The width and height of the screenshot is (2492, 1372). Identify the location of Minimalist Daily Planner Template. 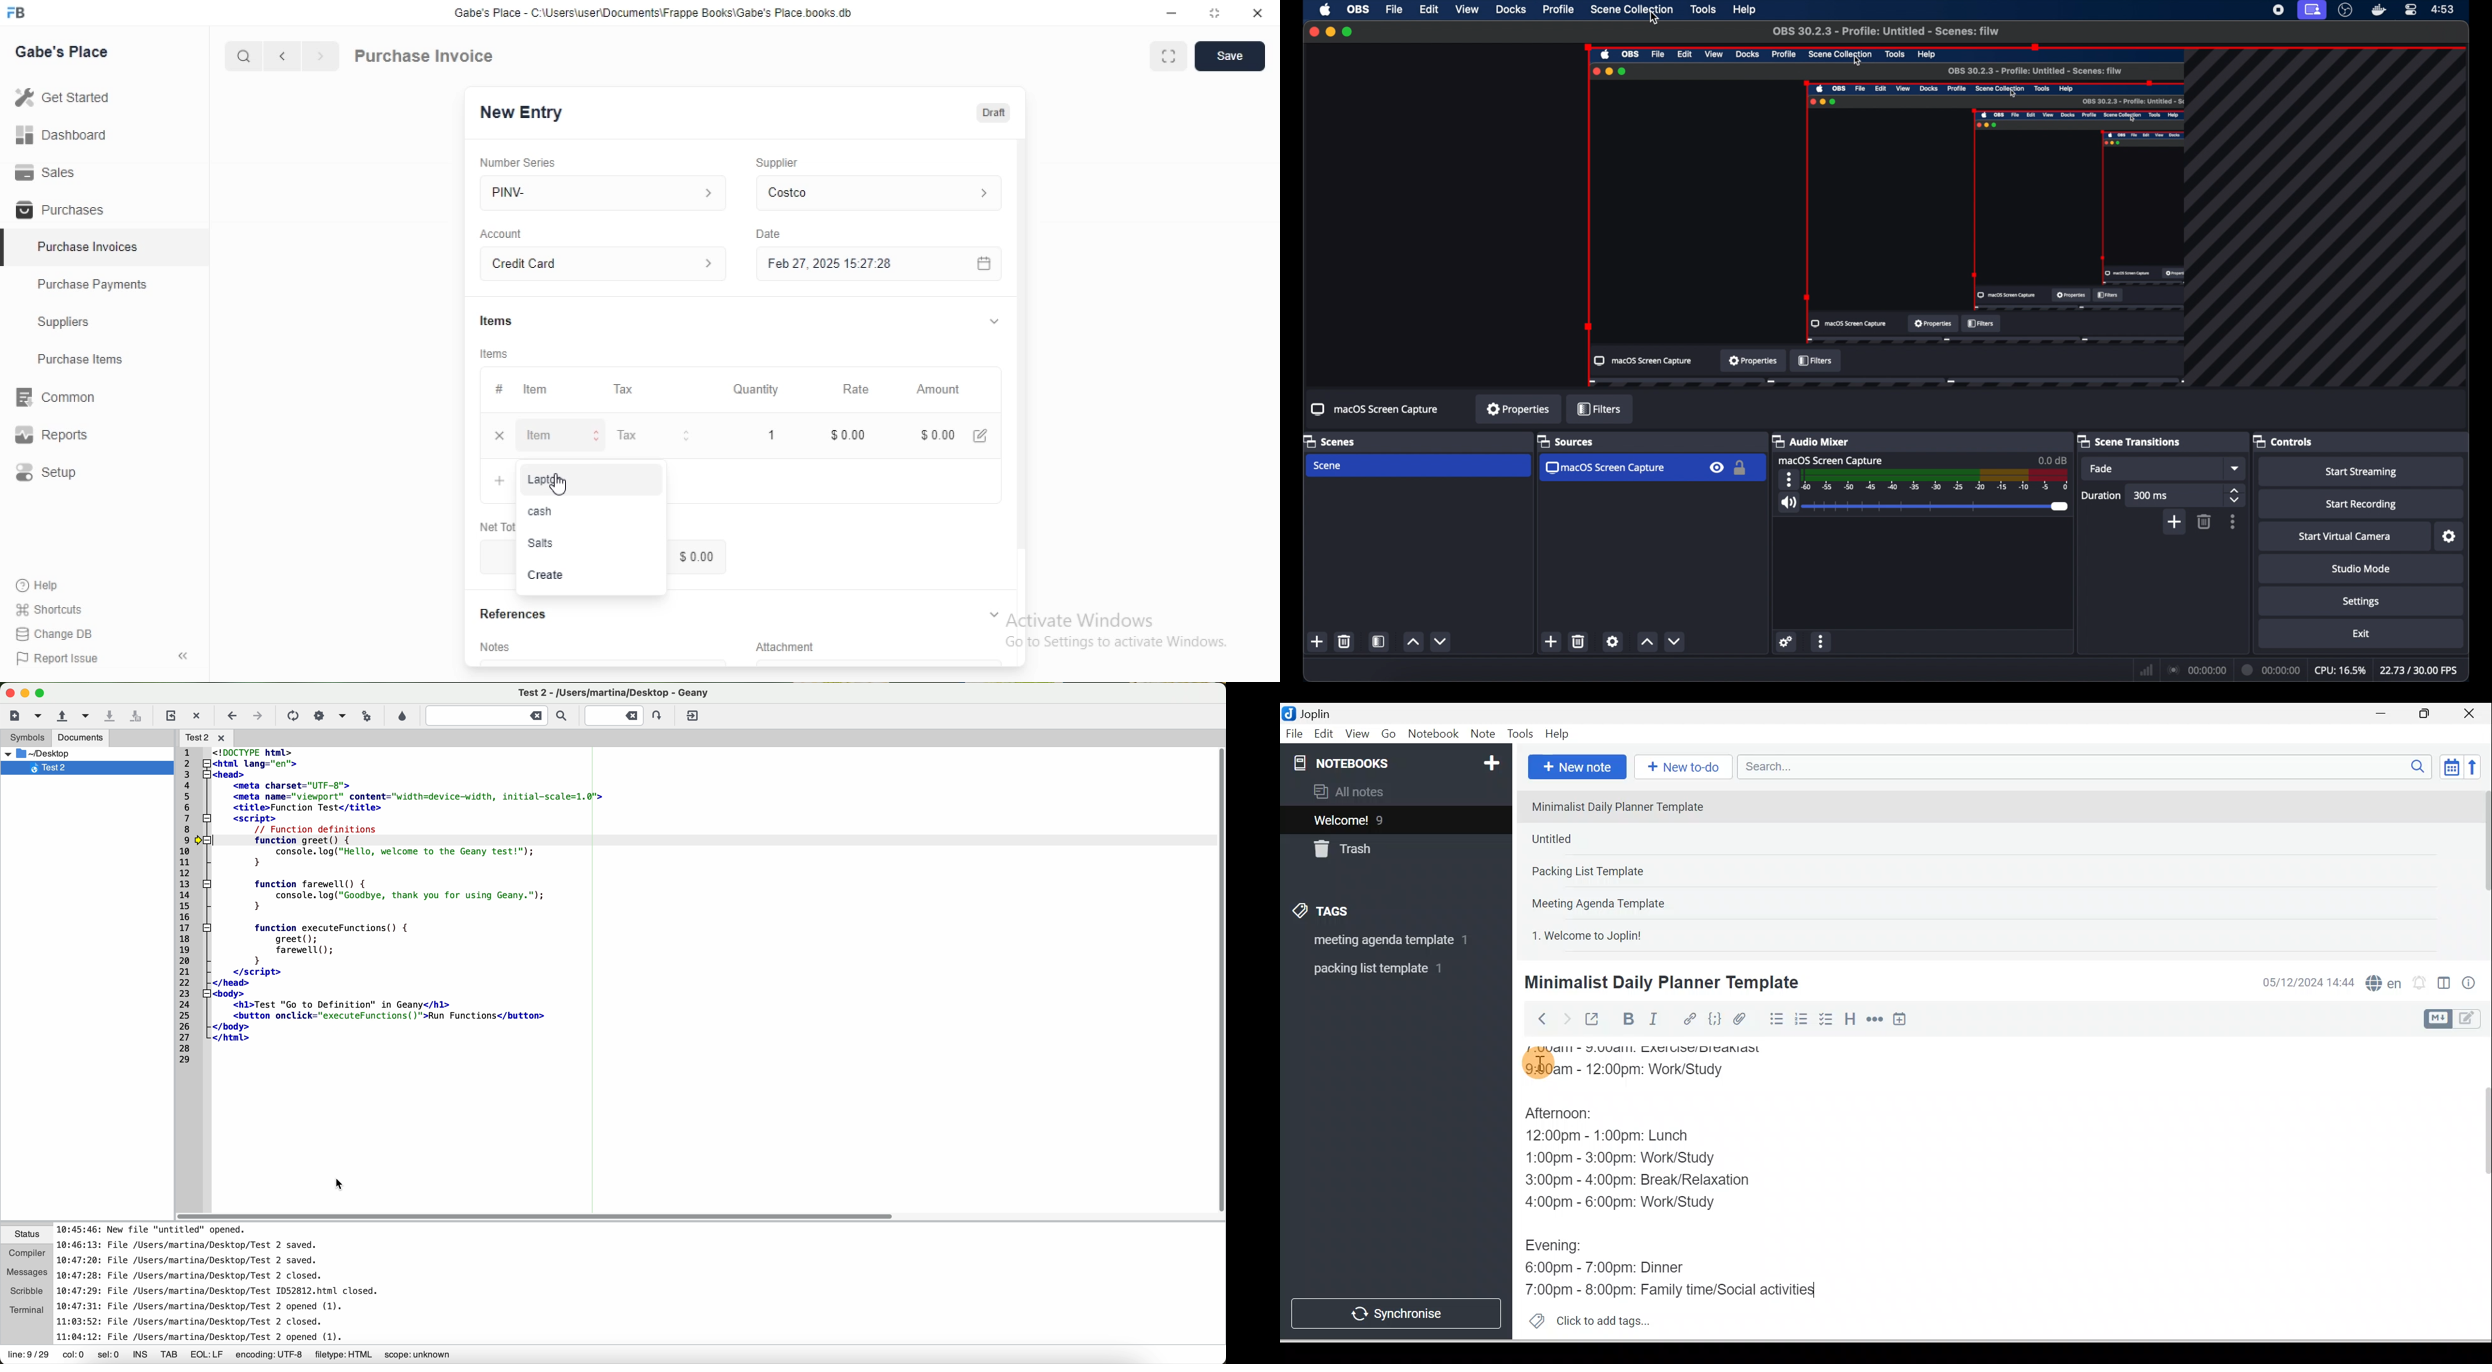
(1660, 983).